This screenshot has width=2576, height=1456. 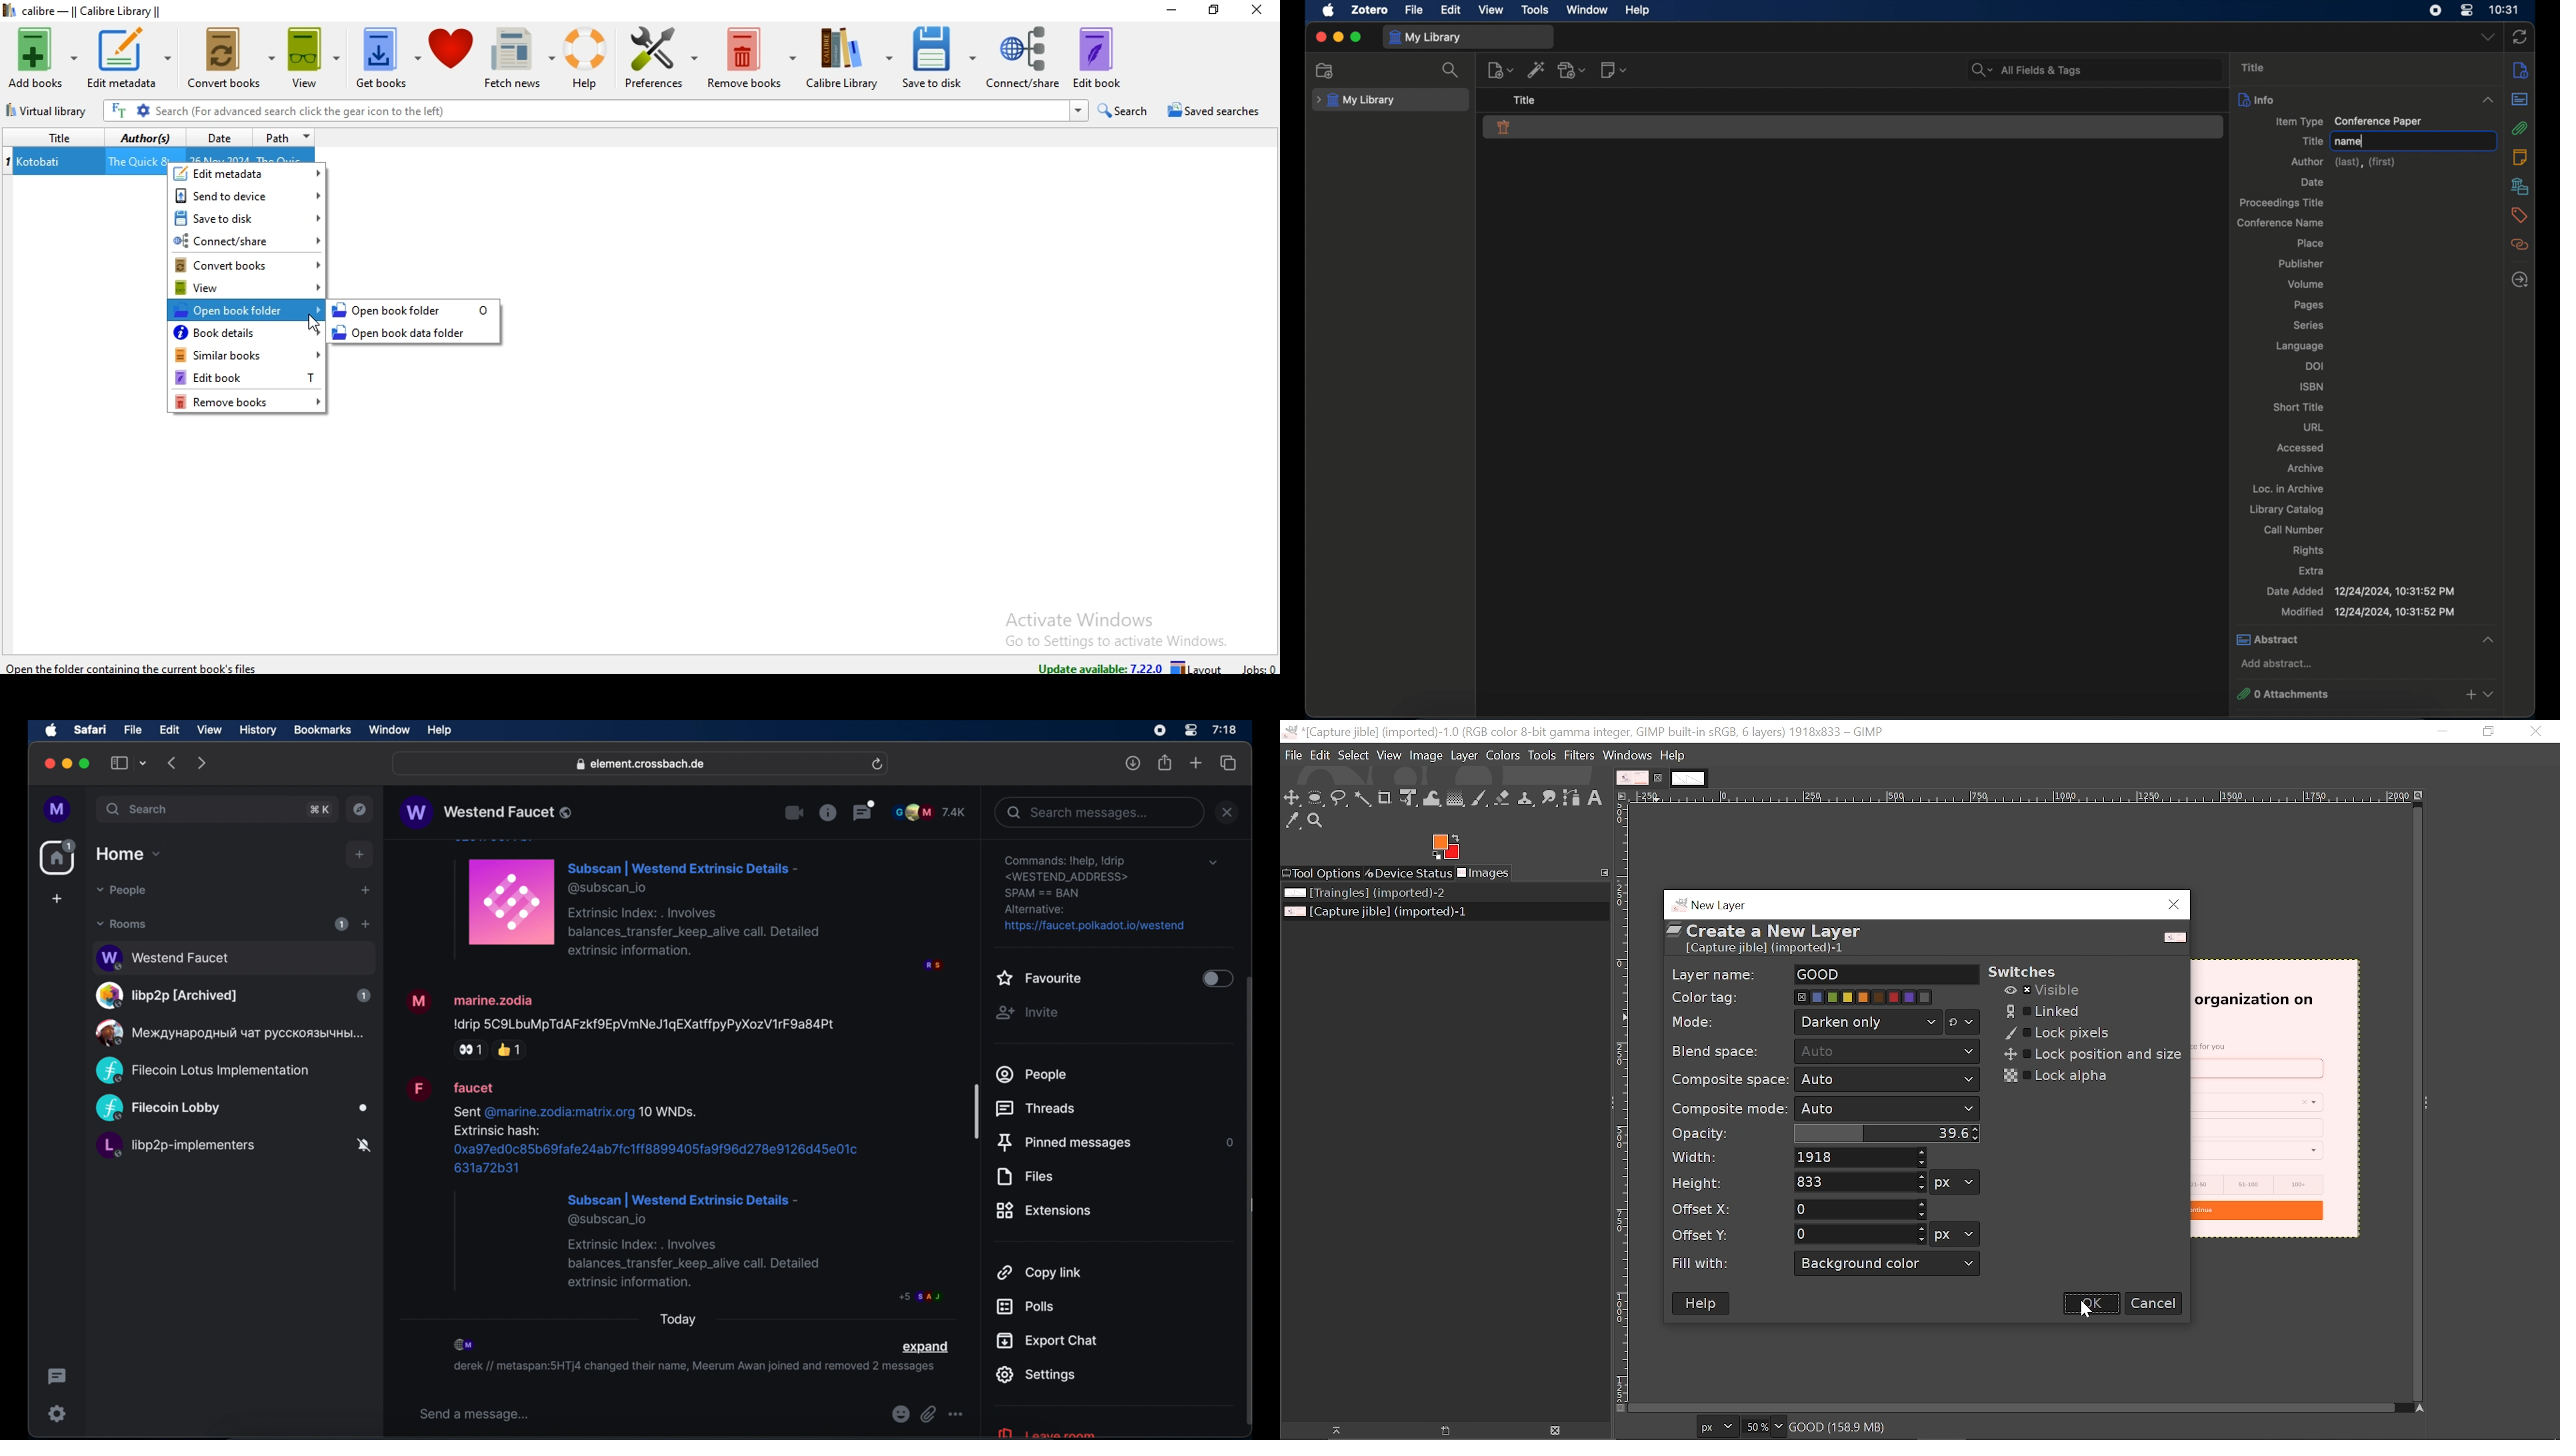 I want to click on conference paper, so click(x=1504, y=127).